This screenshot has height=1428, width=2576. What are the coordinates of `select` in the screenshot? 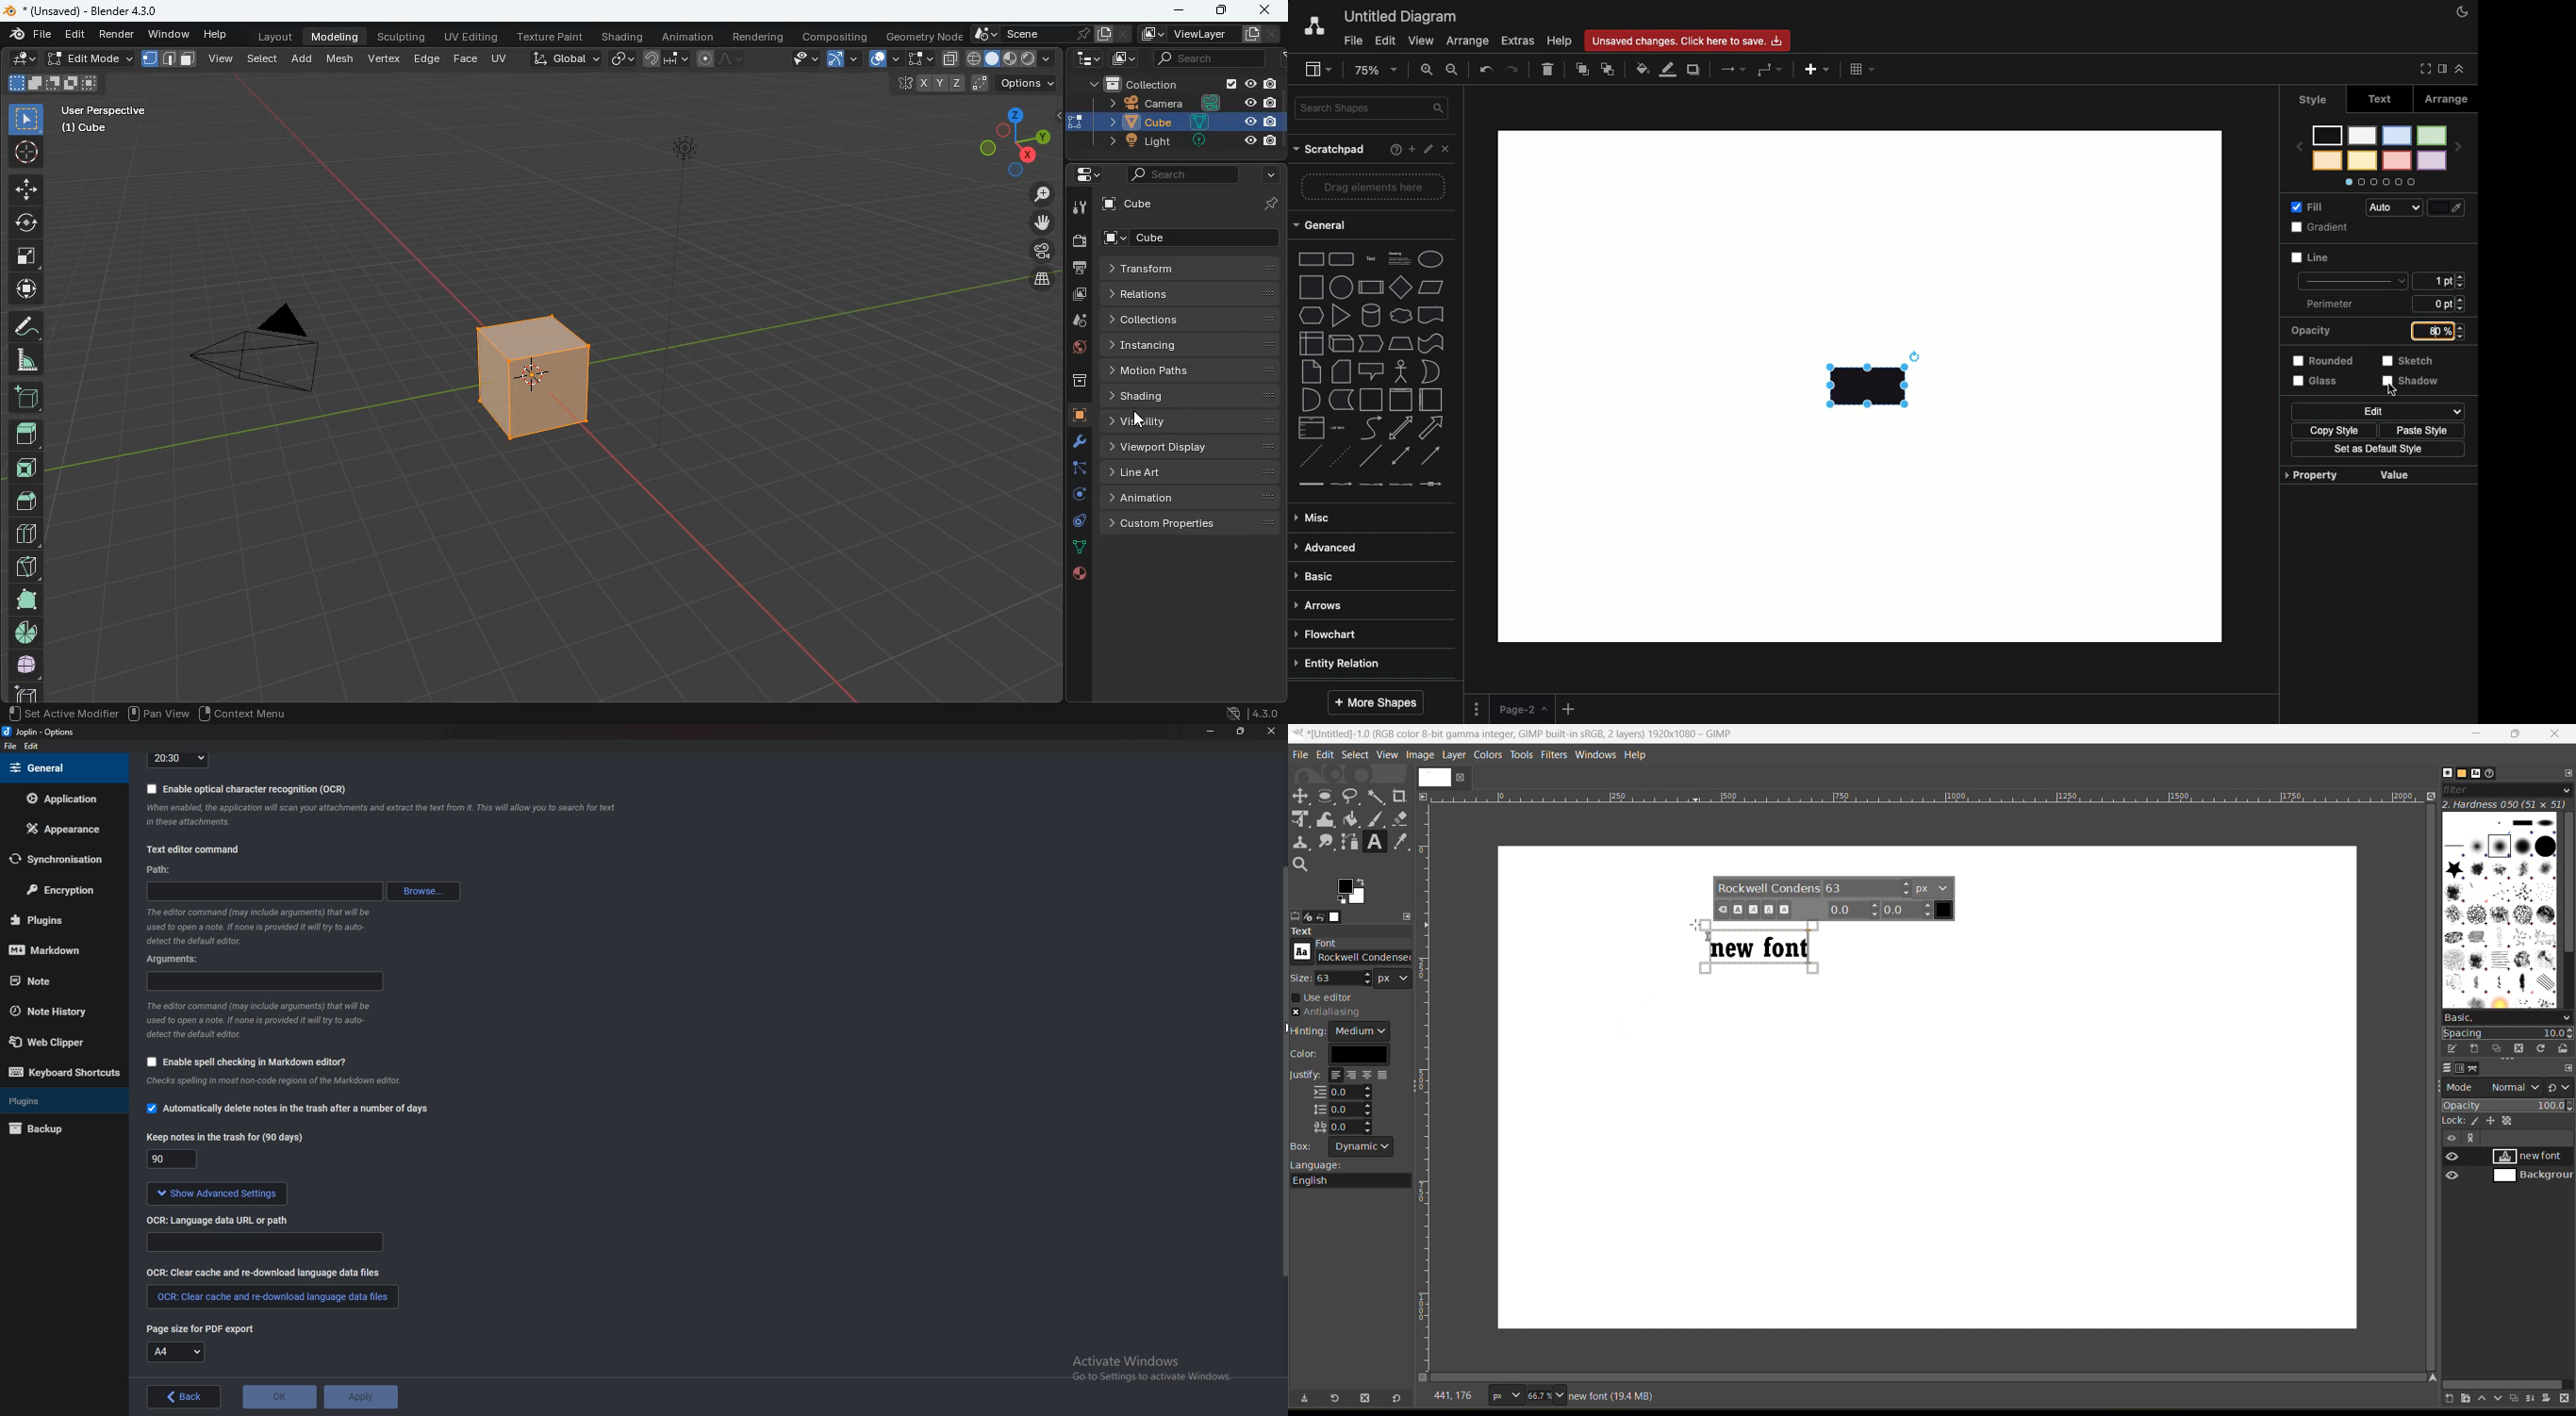 It's located at (1356, 756).